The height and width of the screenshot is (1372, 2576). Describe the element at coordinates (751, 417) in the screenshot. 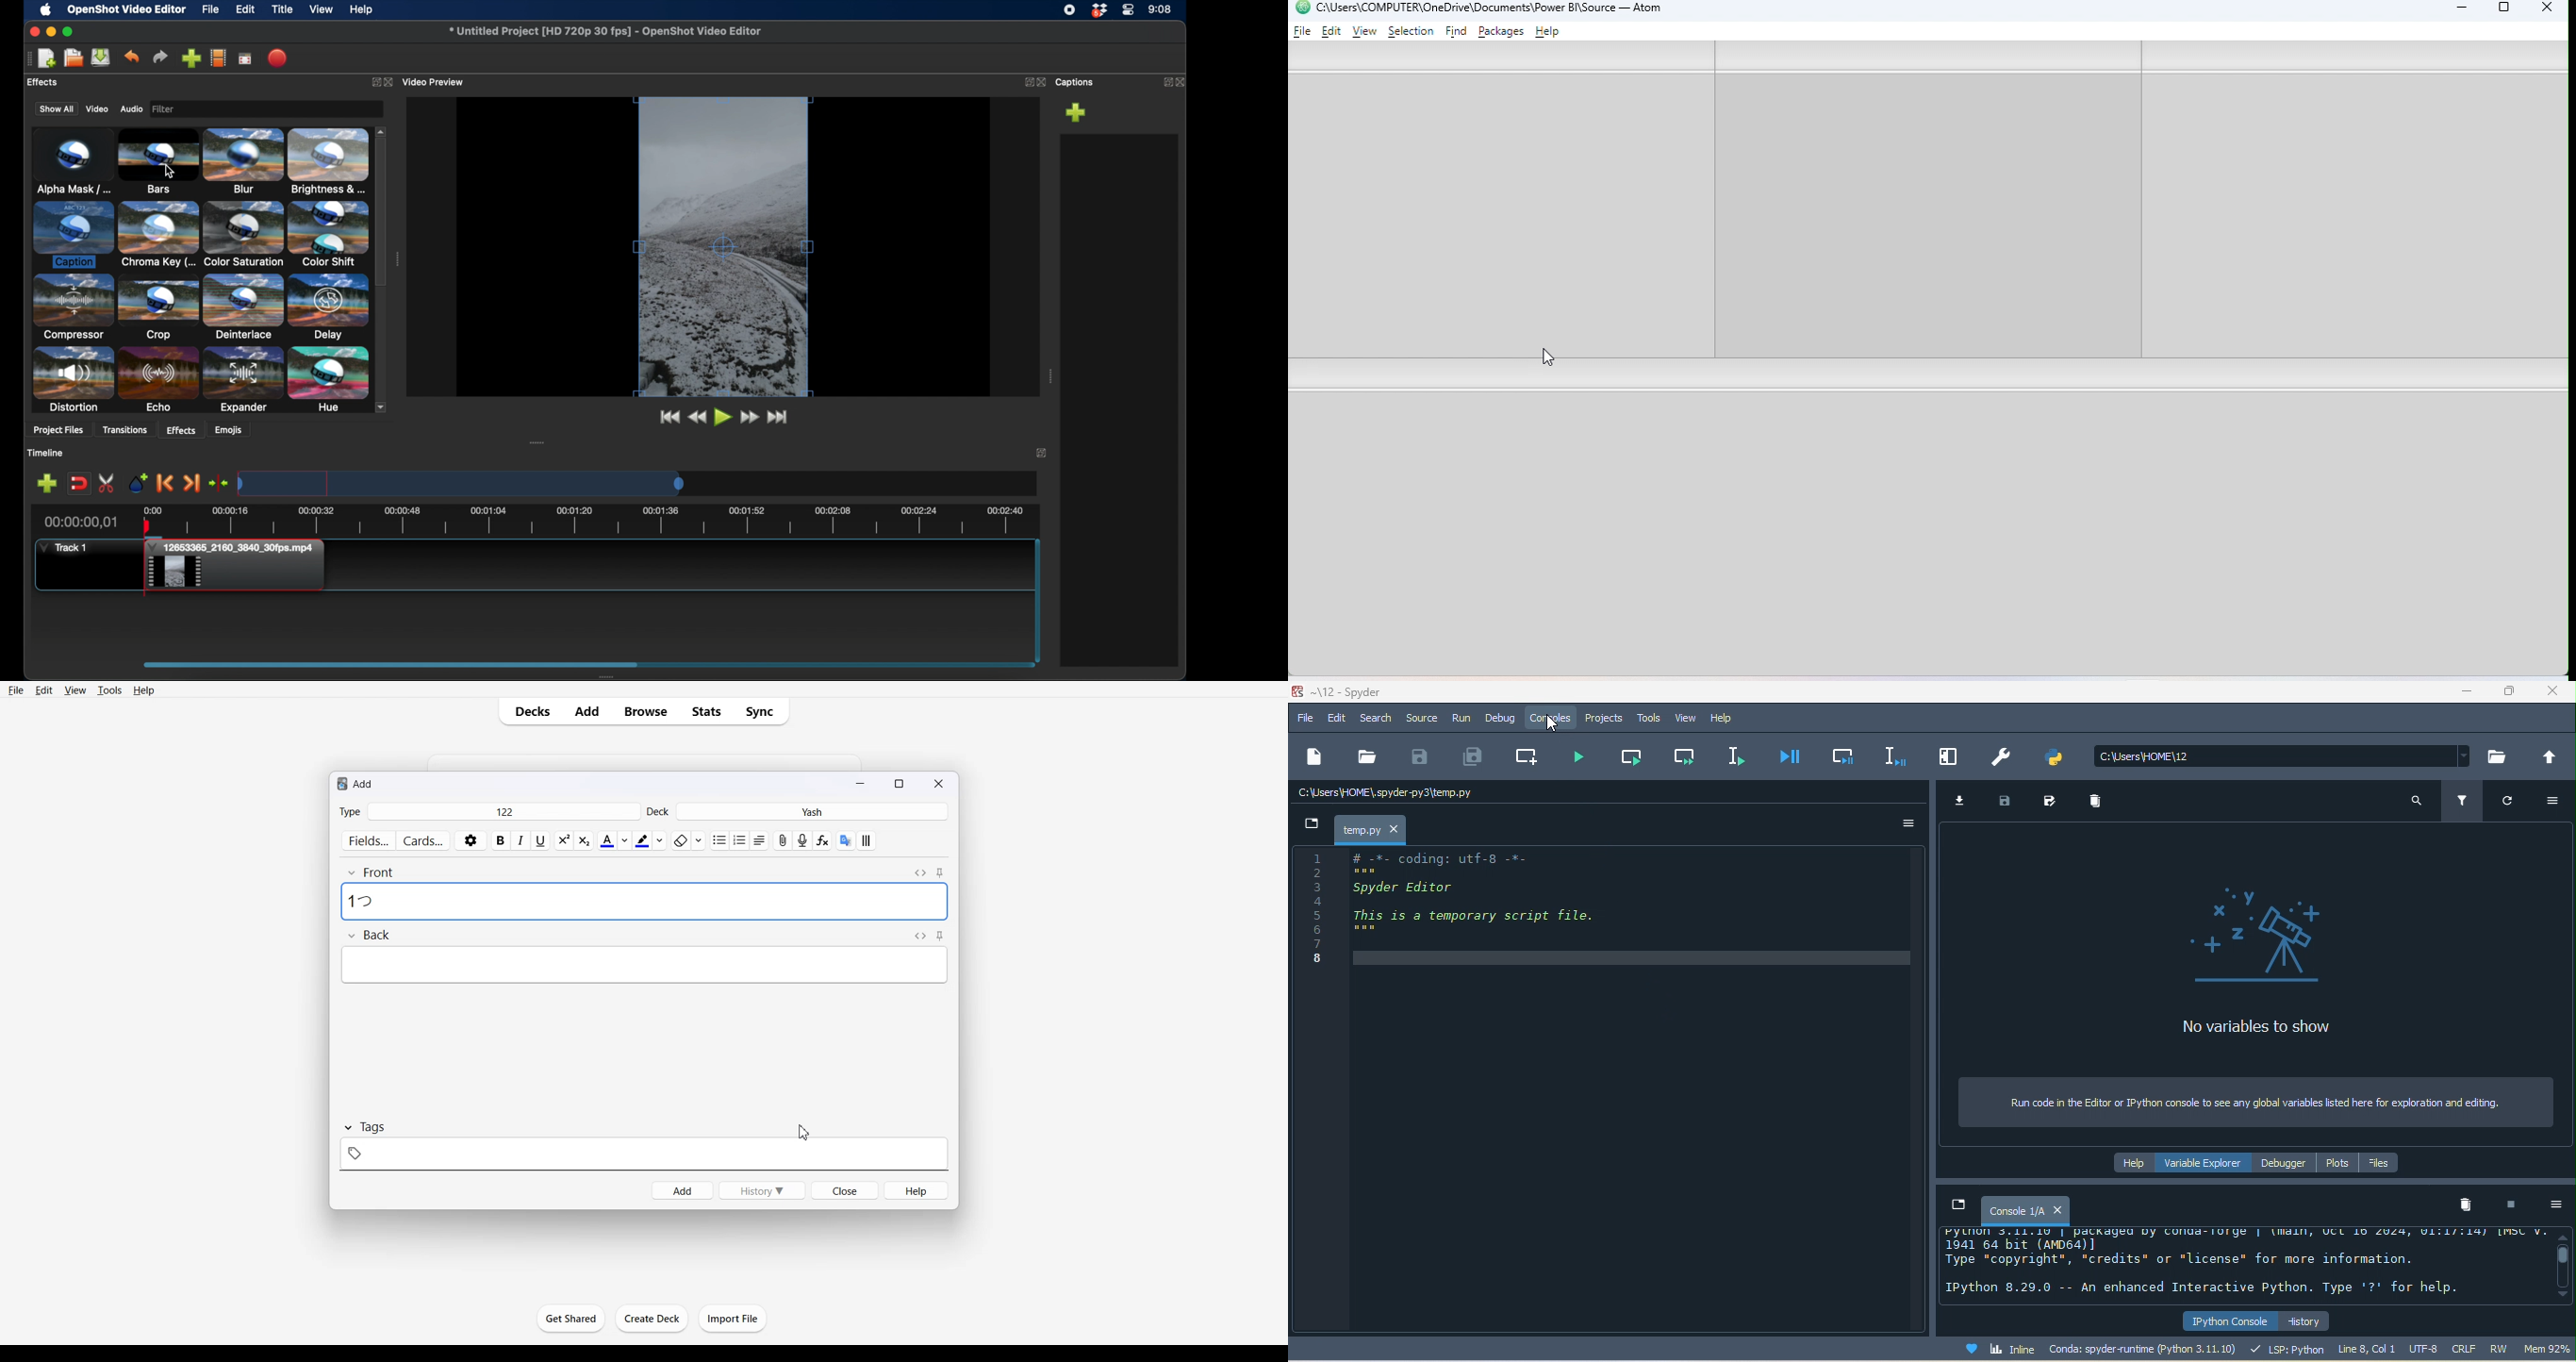

I see `fast forward` at that location.